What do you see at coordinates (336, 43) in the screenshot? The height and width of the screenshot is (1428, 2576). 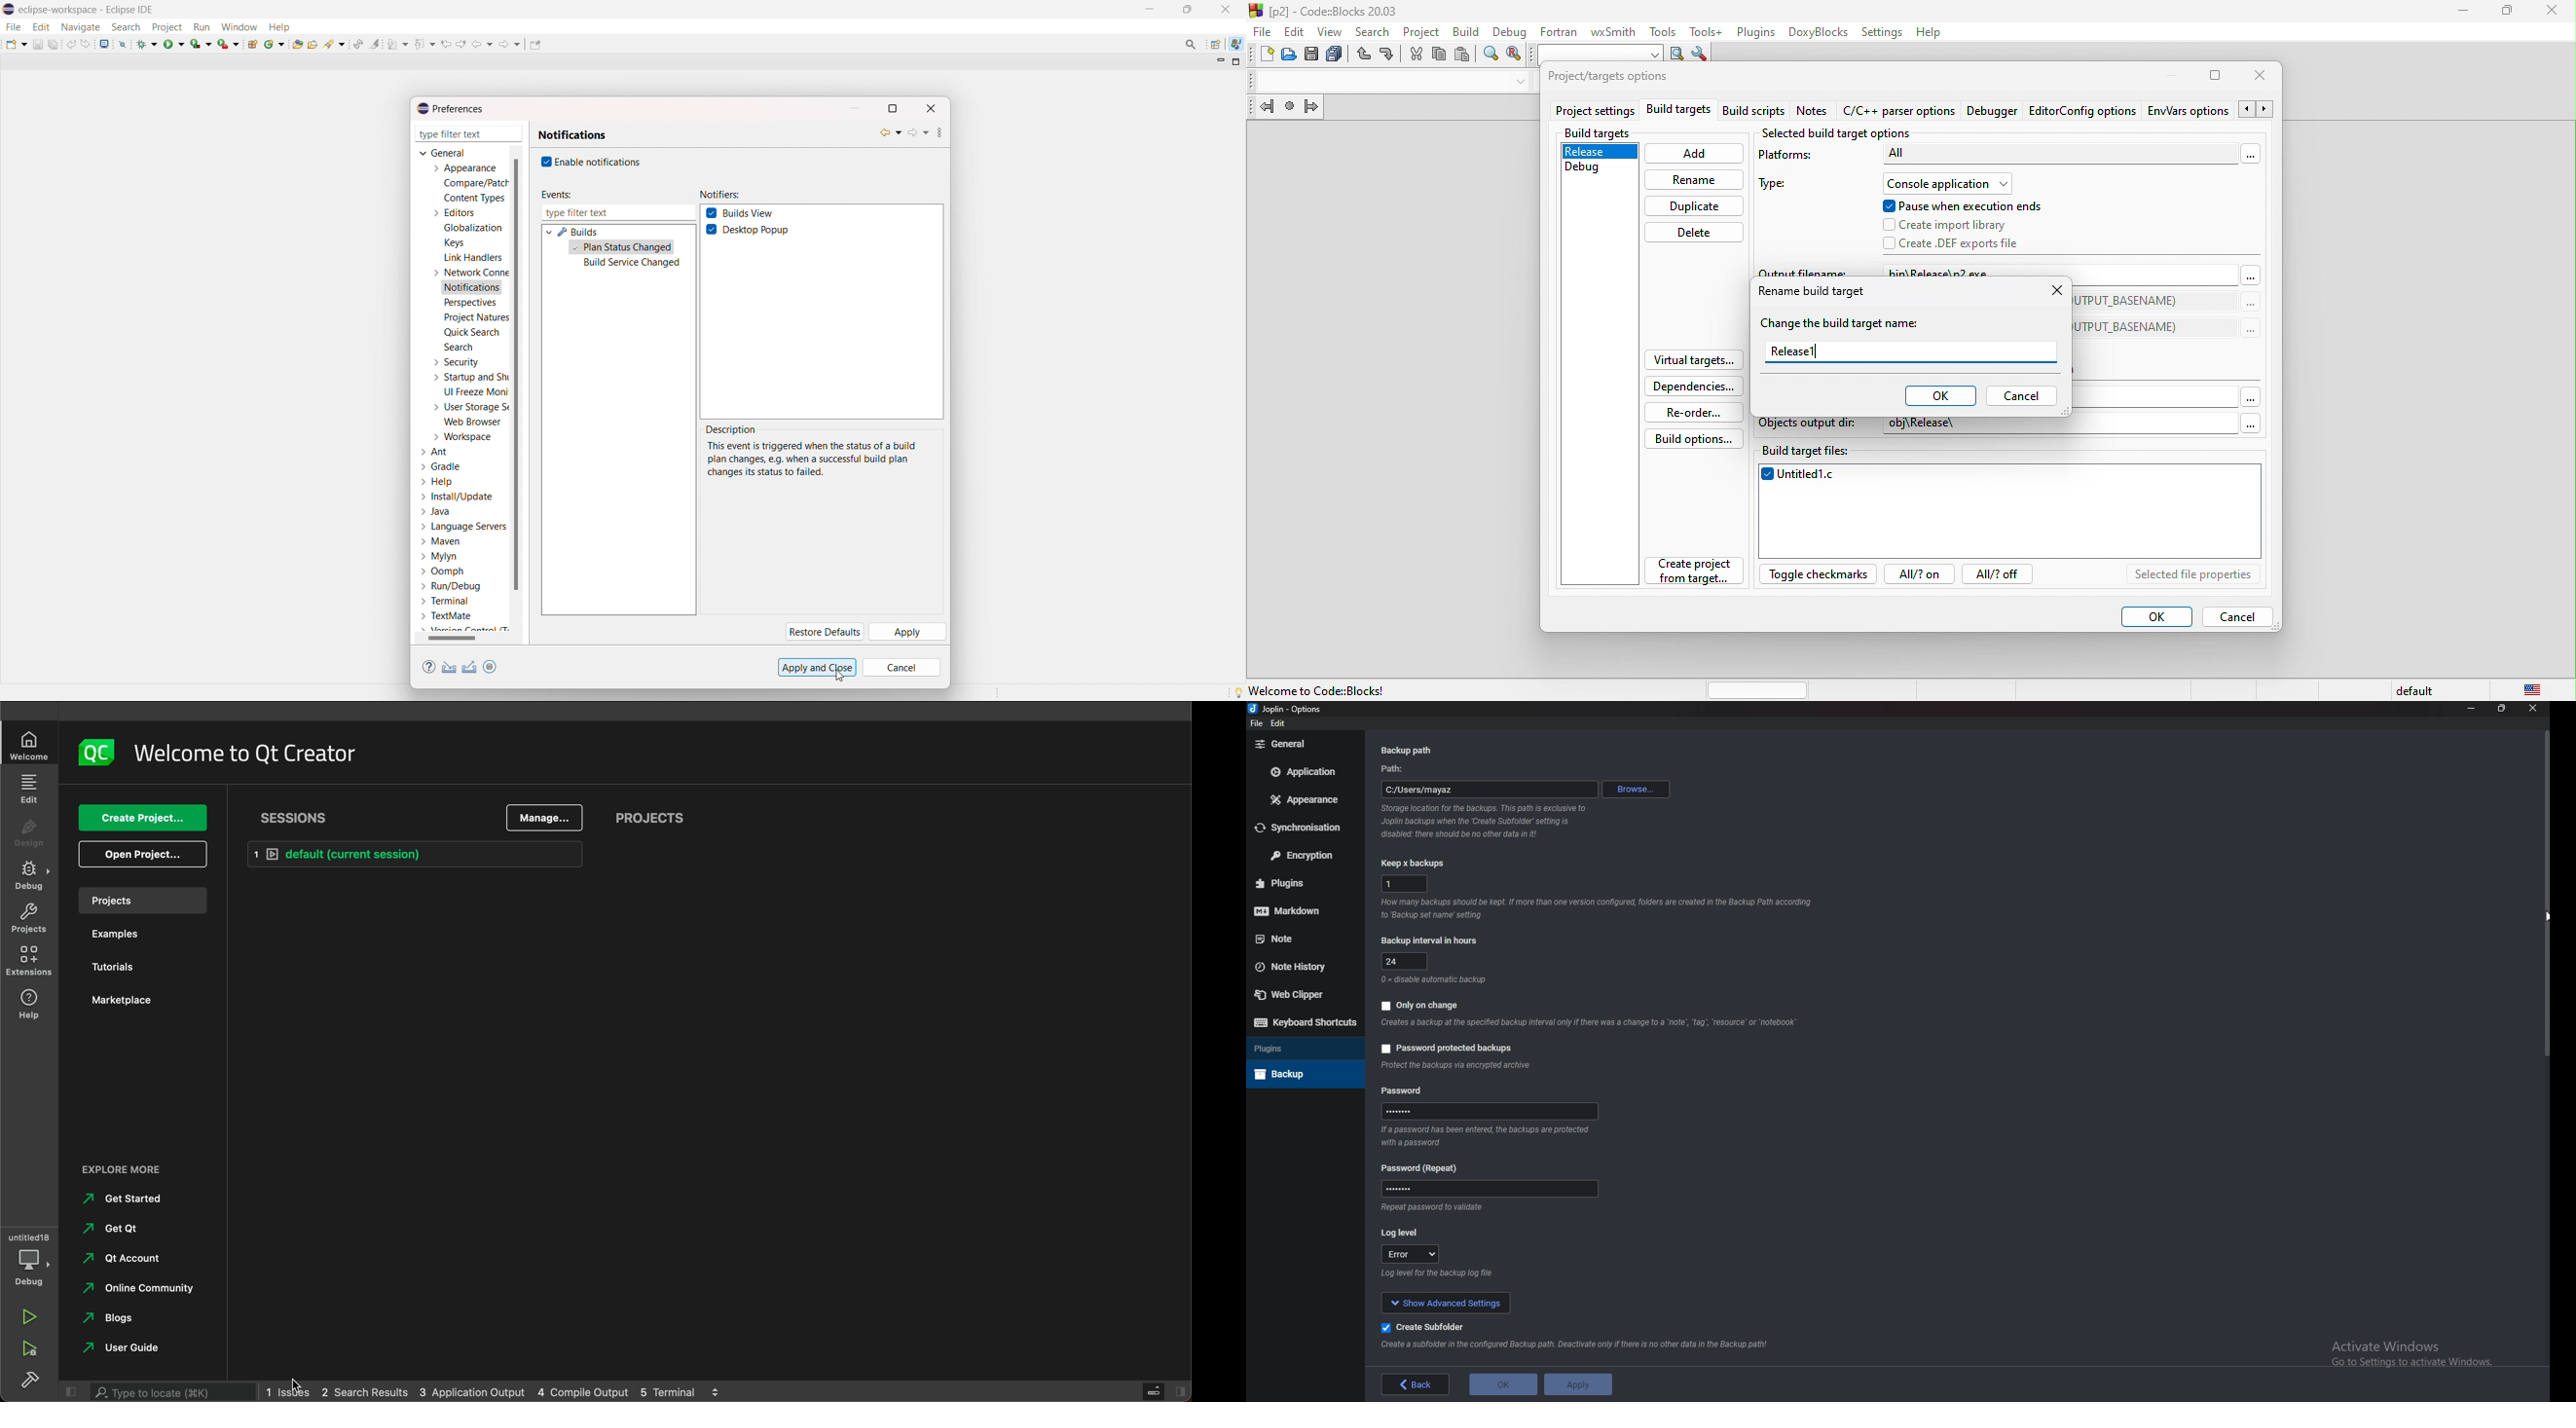 I see `search` at bounding box center [336, 43].